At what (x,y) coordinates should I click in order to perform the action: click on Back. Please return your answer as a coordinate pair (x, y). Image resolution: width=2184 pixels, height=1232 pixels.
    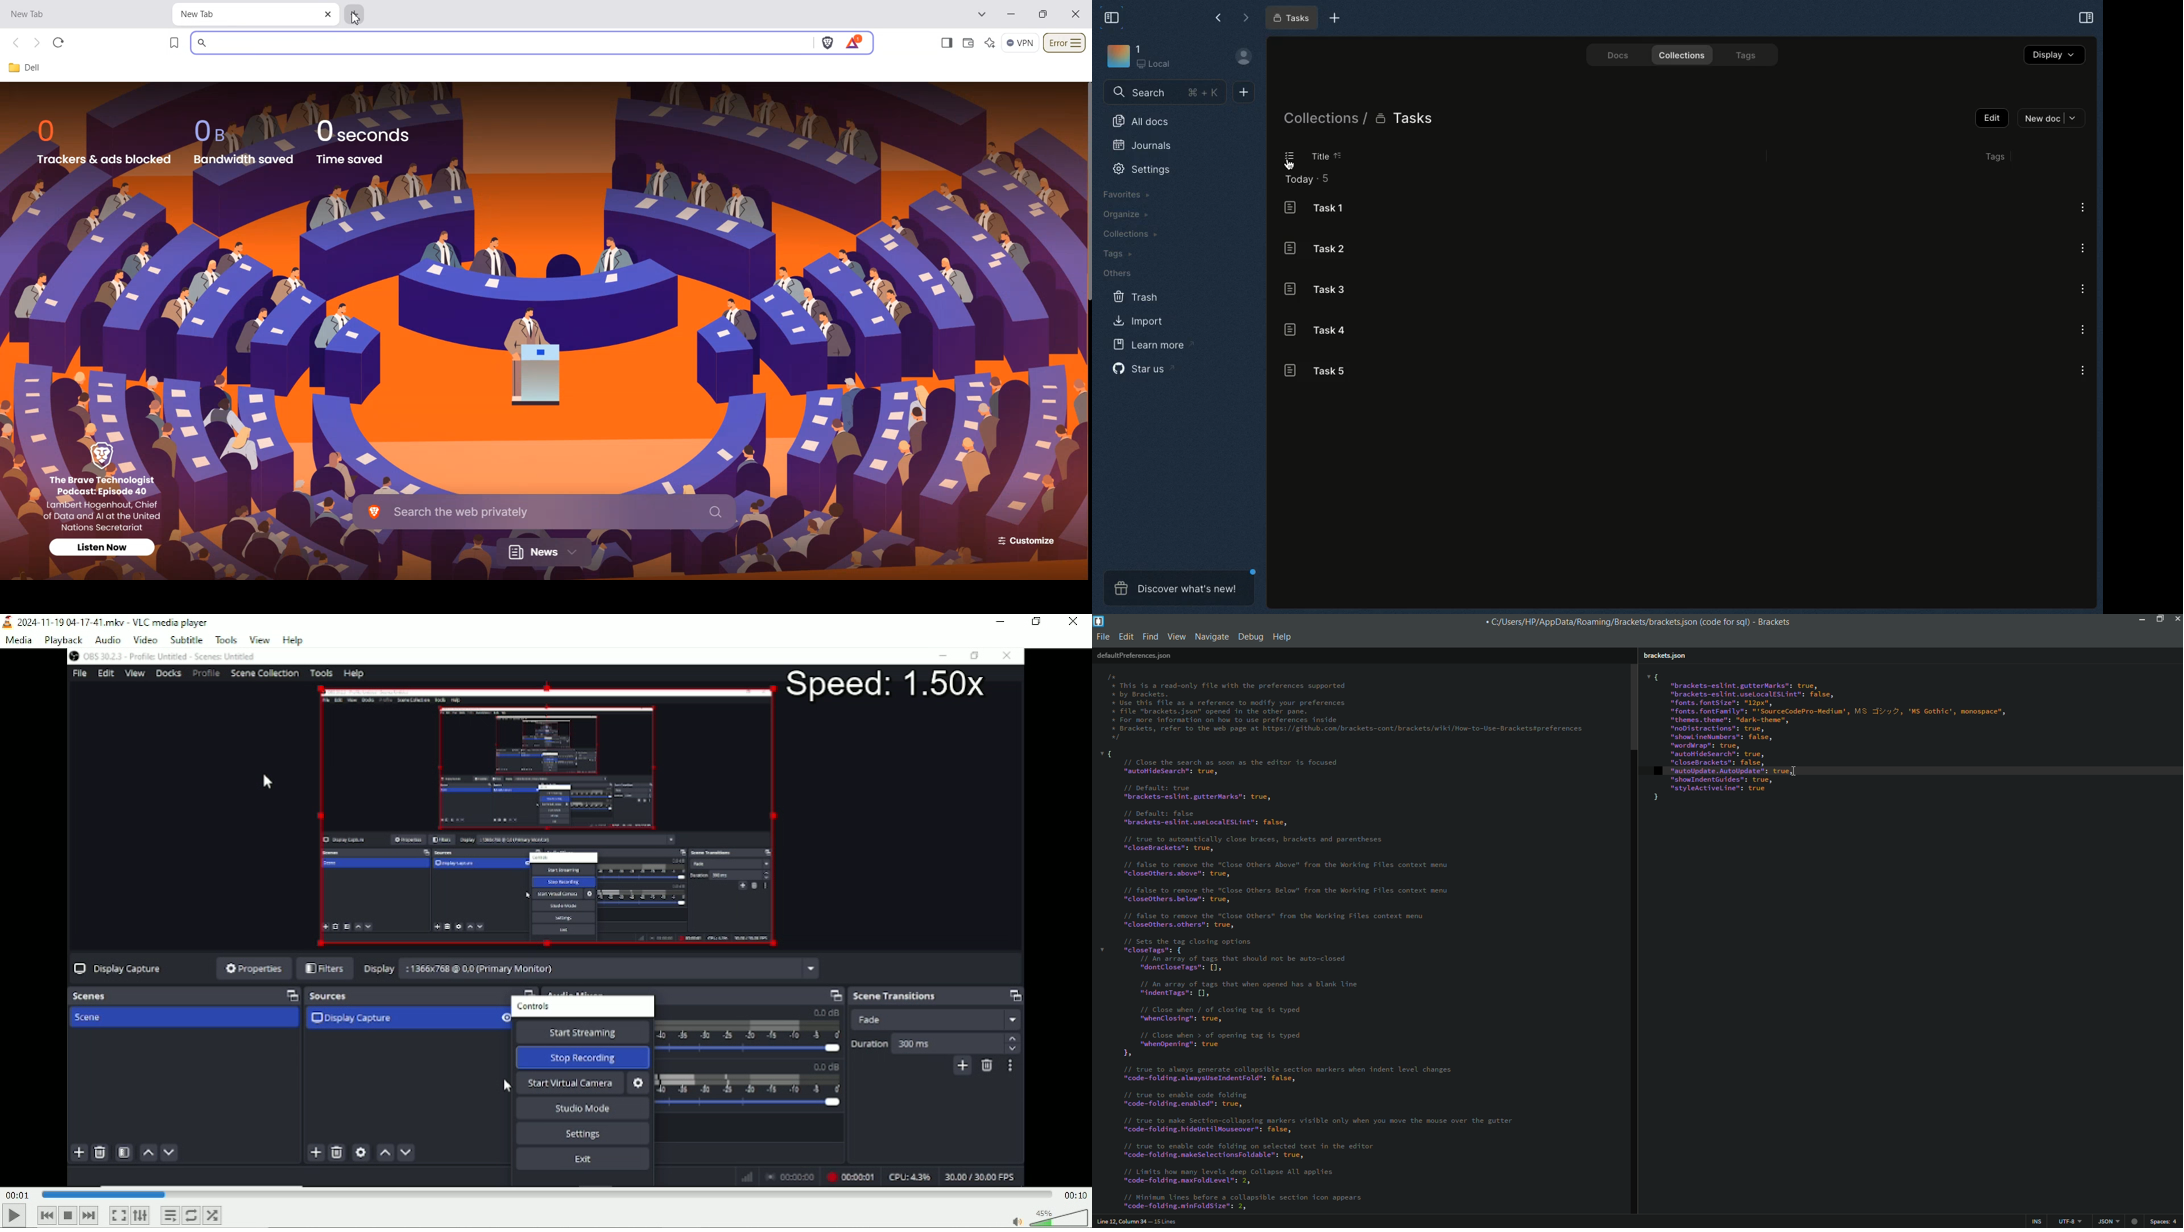
    Looking at the image, I should click on (18, 43).